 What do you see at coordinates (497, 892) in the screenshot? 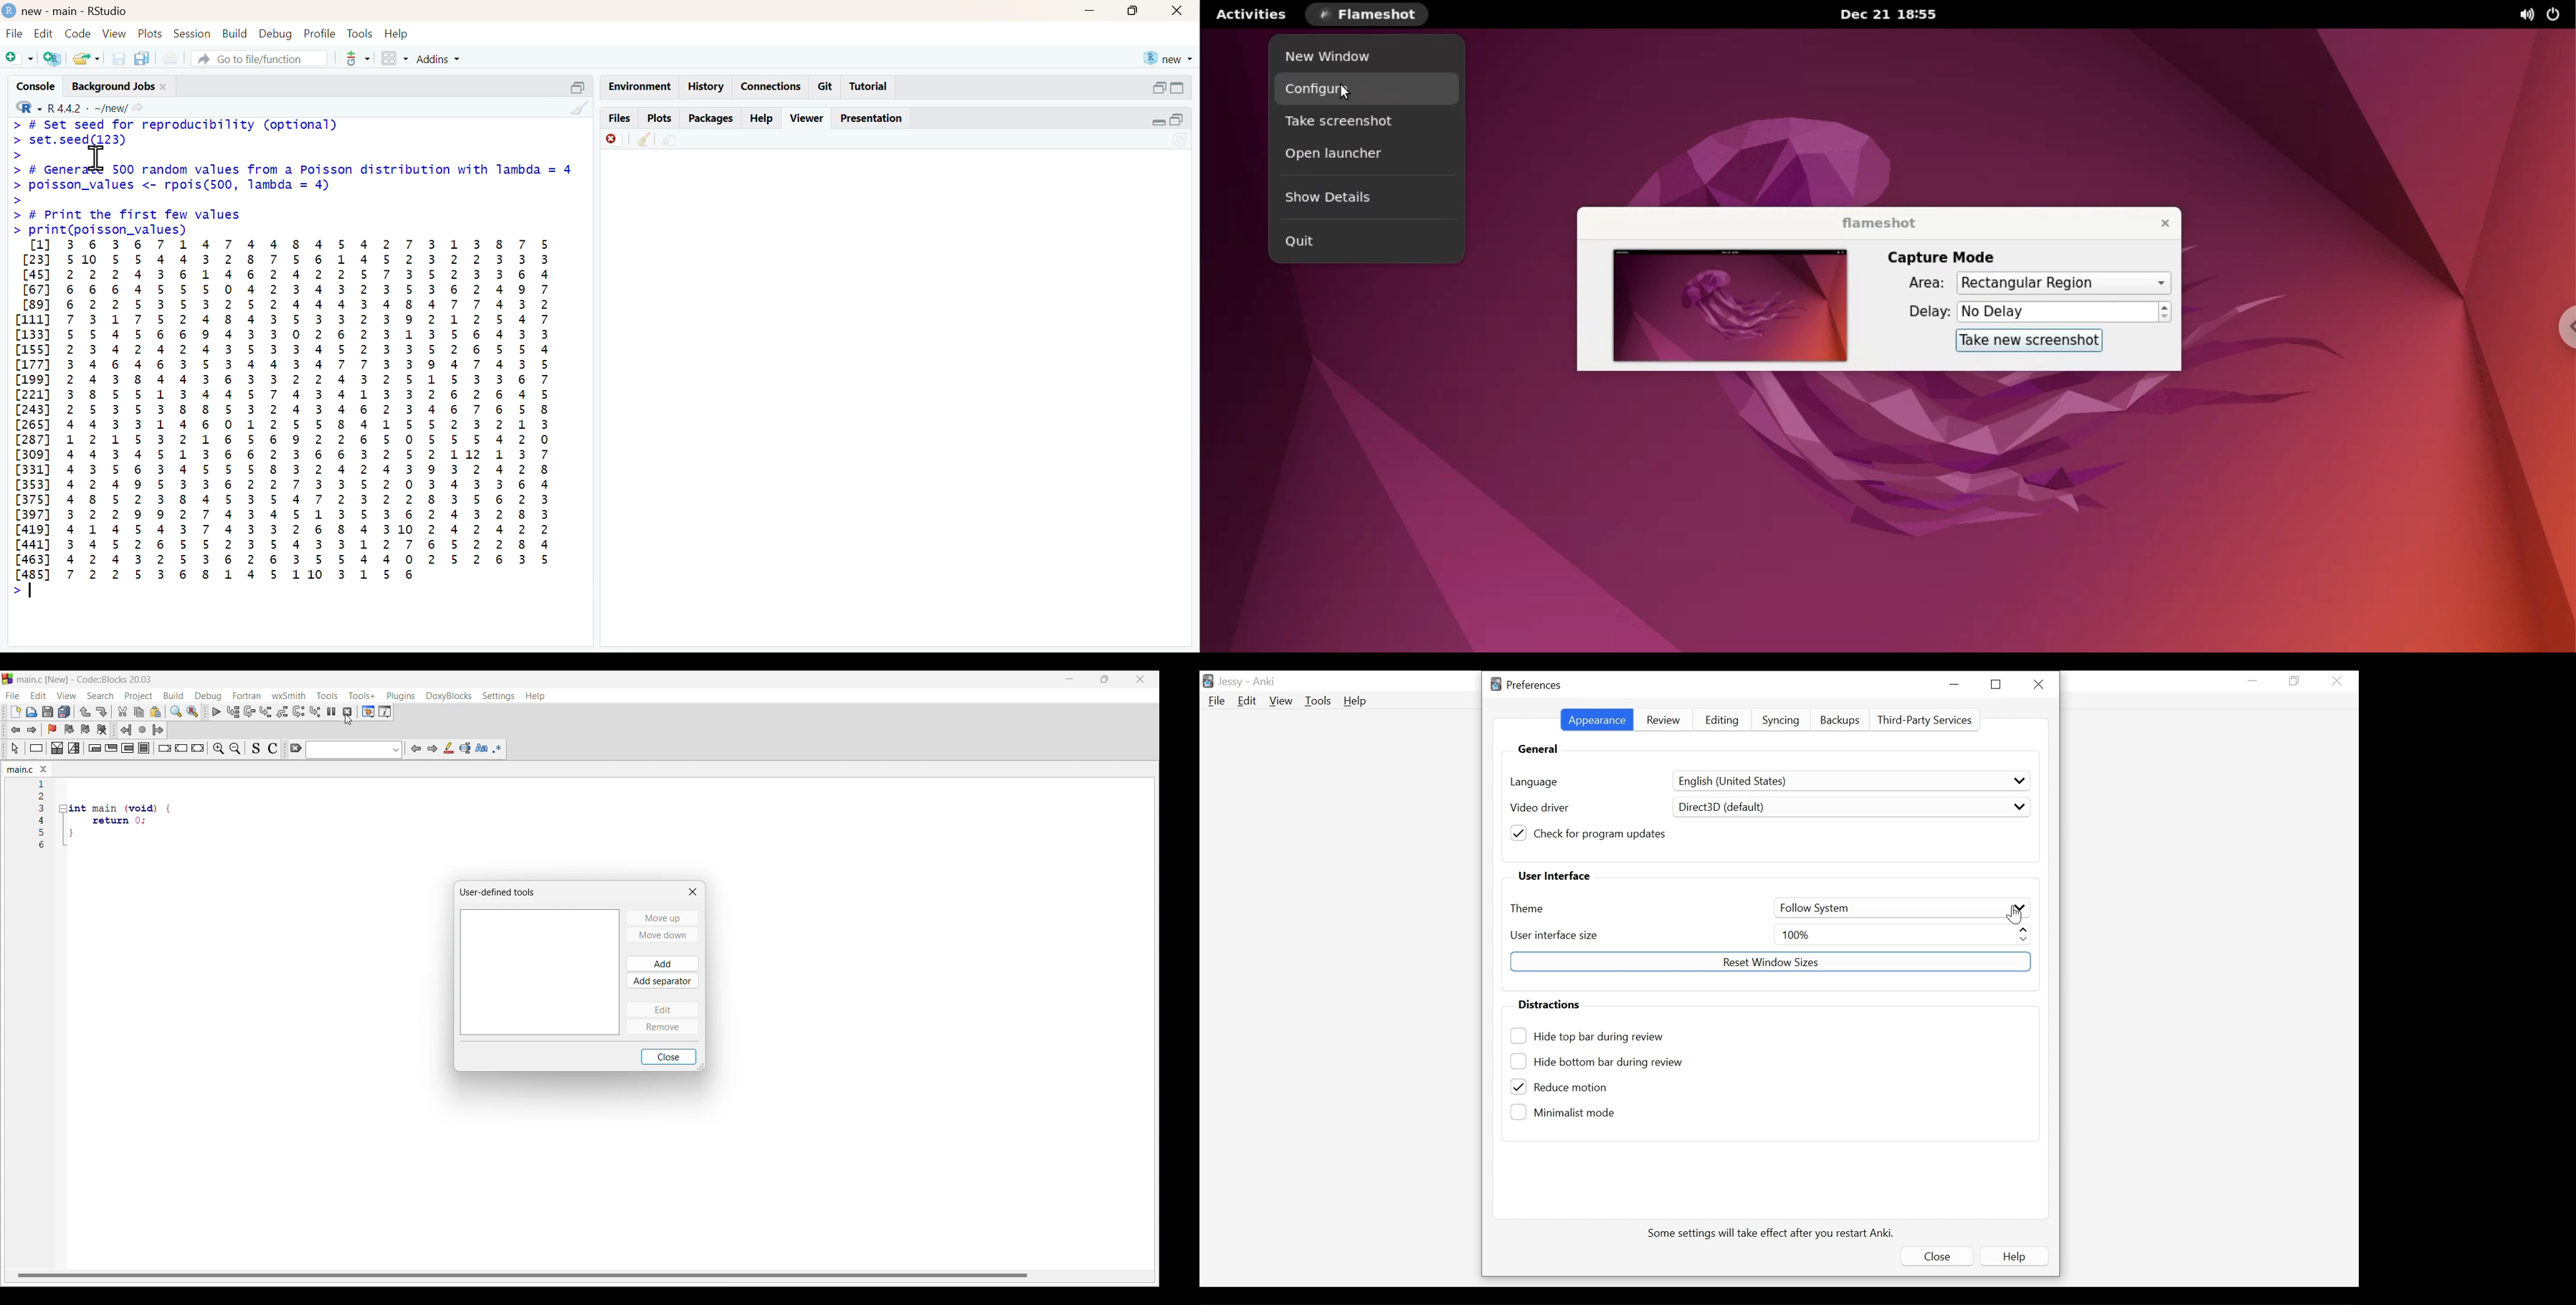
I see `Window title` at bounding box center [497, 892].